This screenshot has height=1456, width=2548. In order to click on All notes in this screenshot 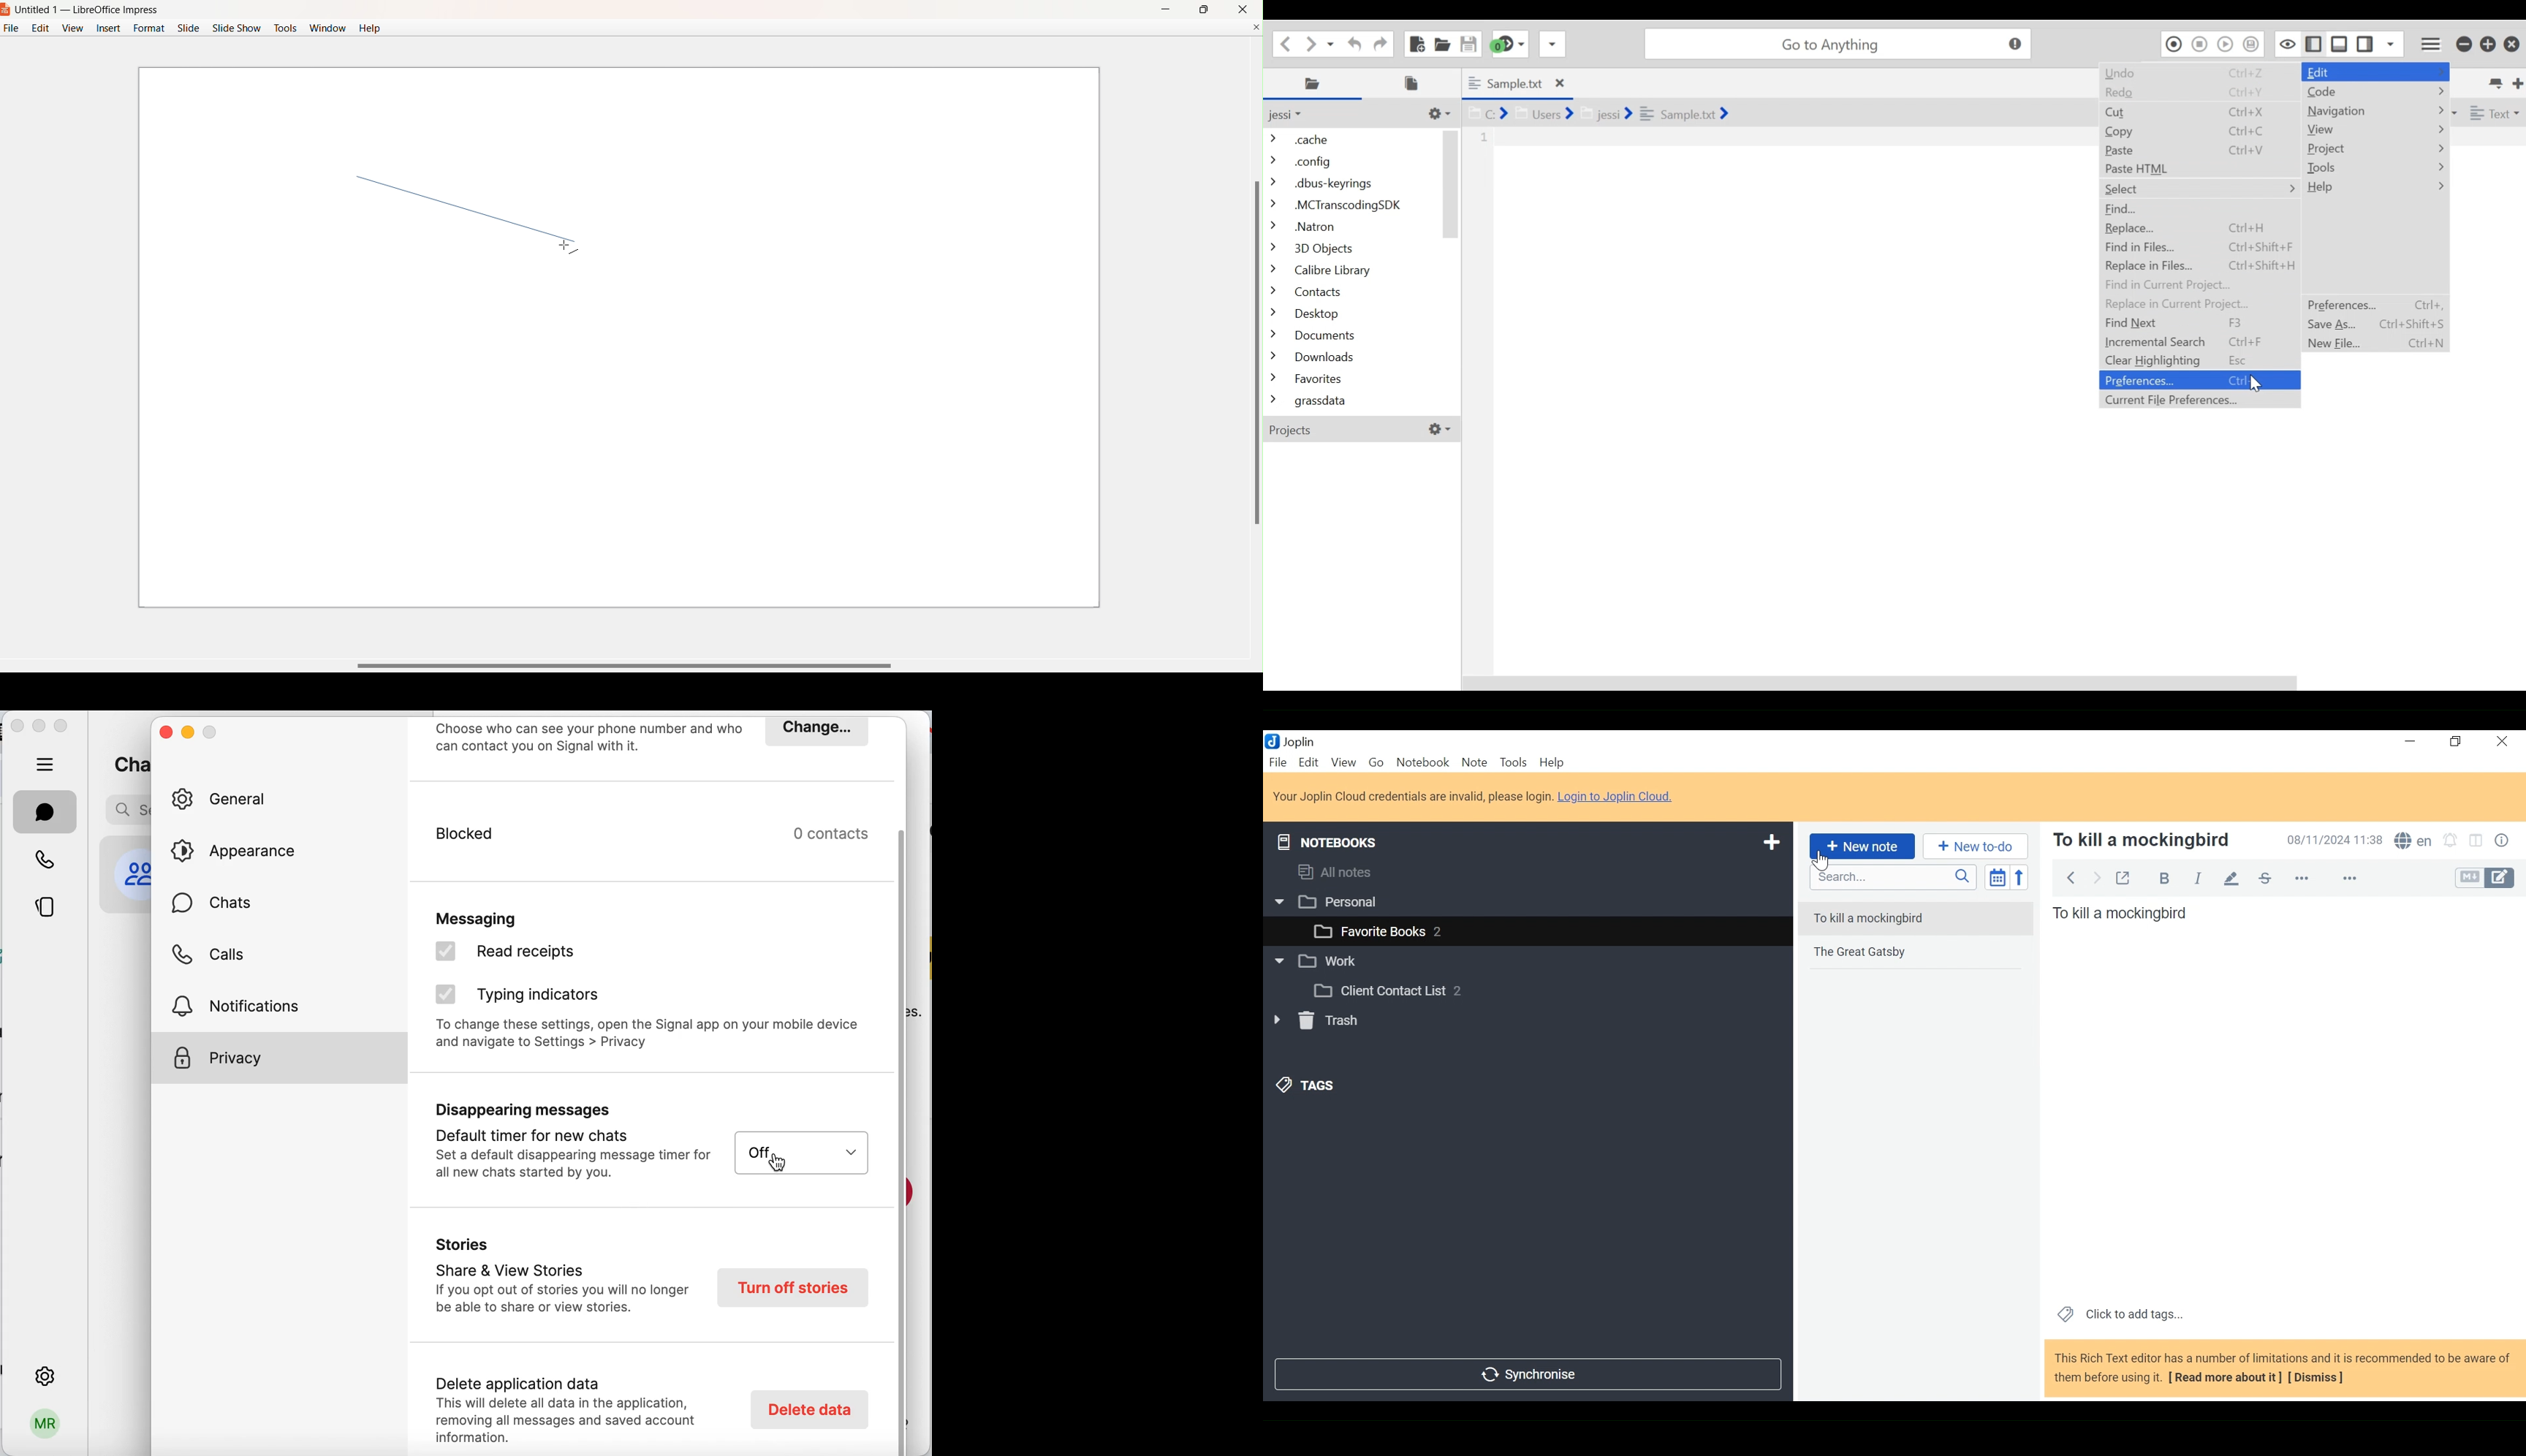, I will do `click(1336, 873)`.